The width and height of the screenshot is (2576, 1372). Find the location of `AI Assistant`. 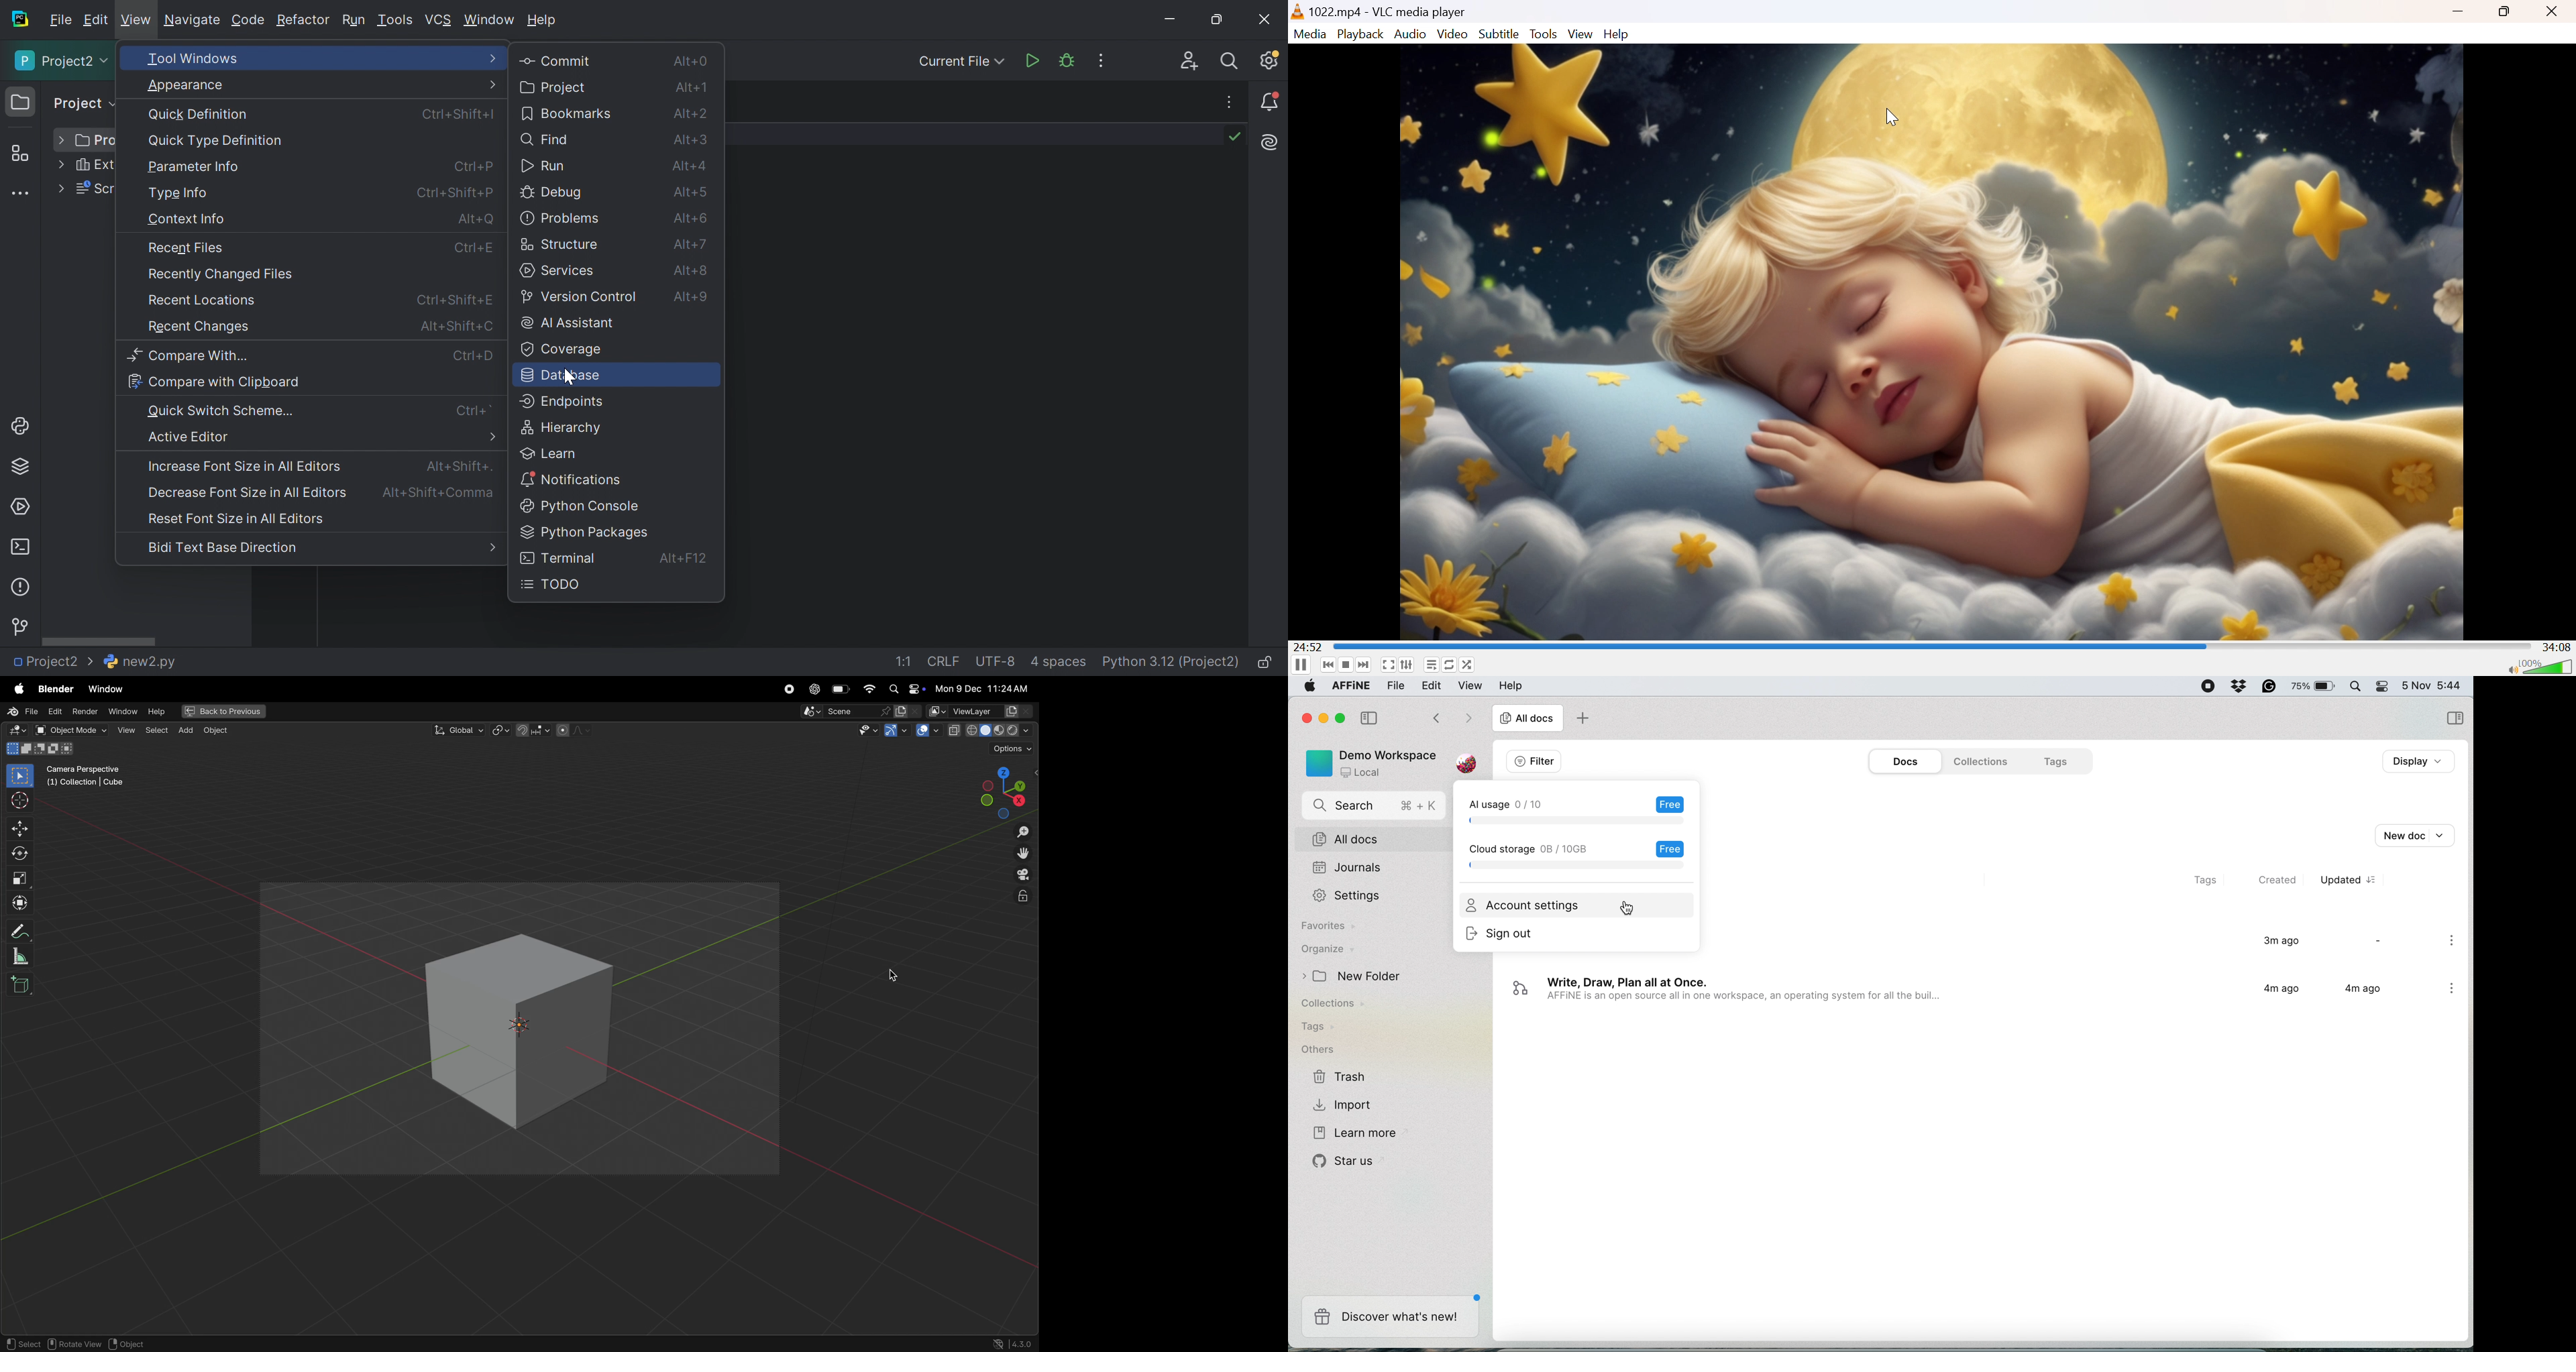

AI Assistant is located at coordinates (566, 325).